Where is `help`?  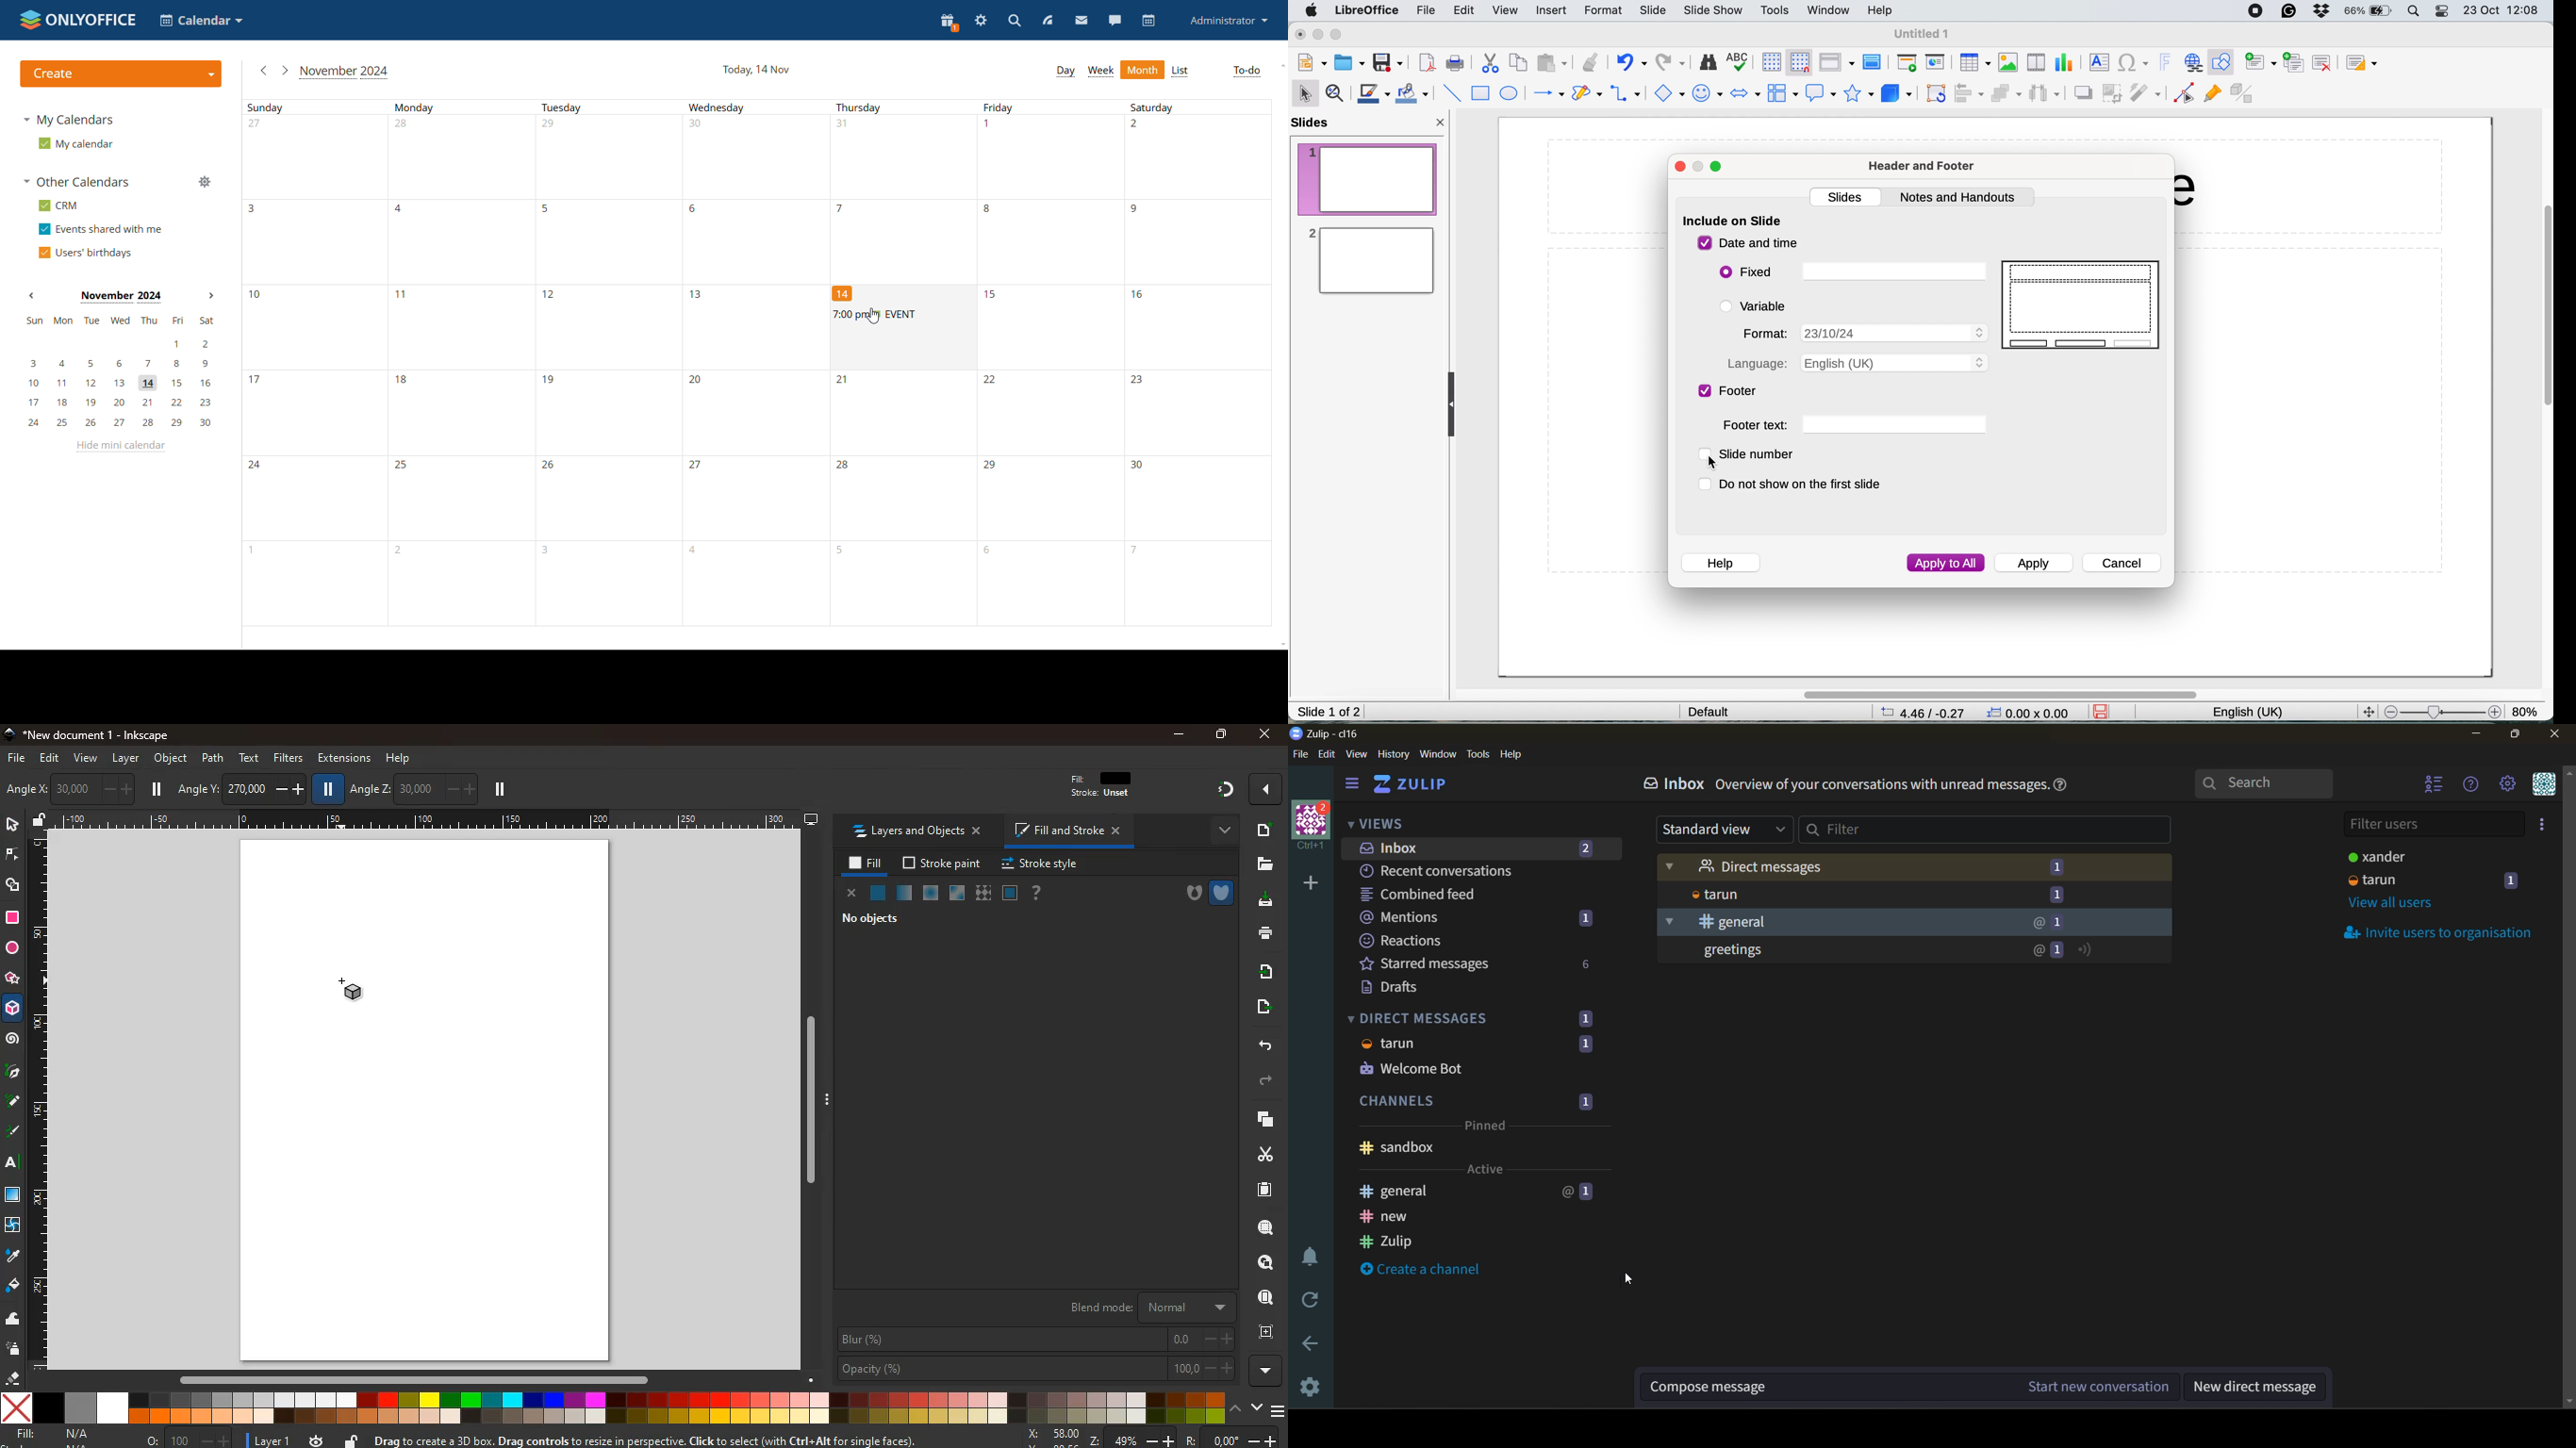
help is located at coordinates (2071, 784).